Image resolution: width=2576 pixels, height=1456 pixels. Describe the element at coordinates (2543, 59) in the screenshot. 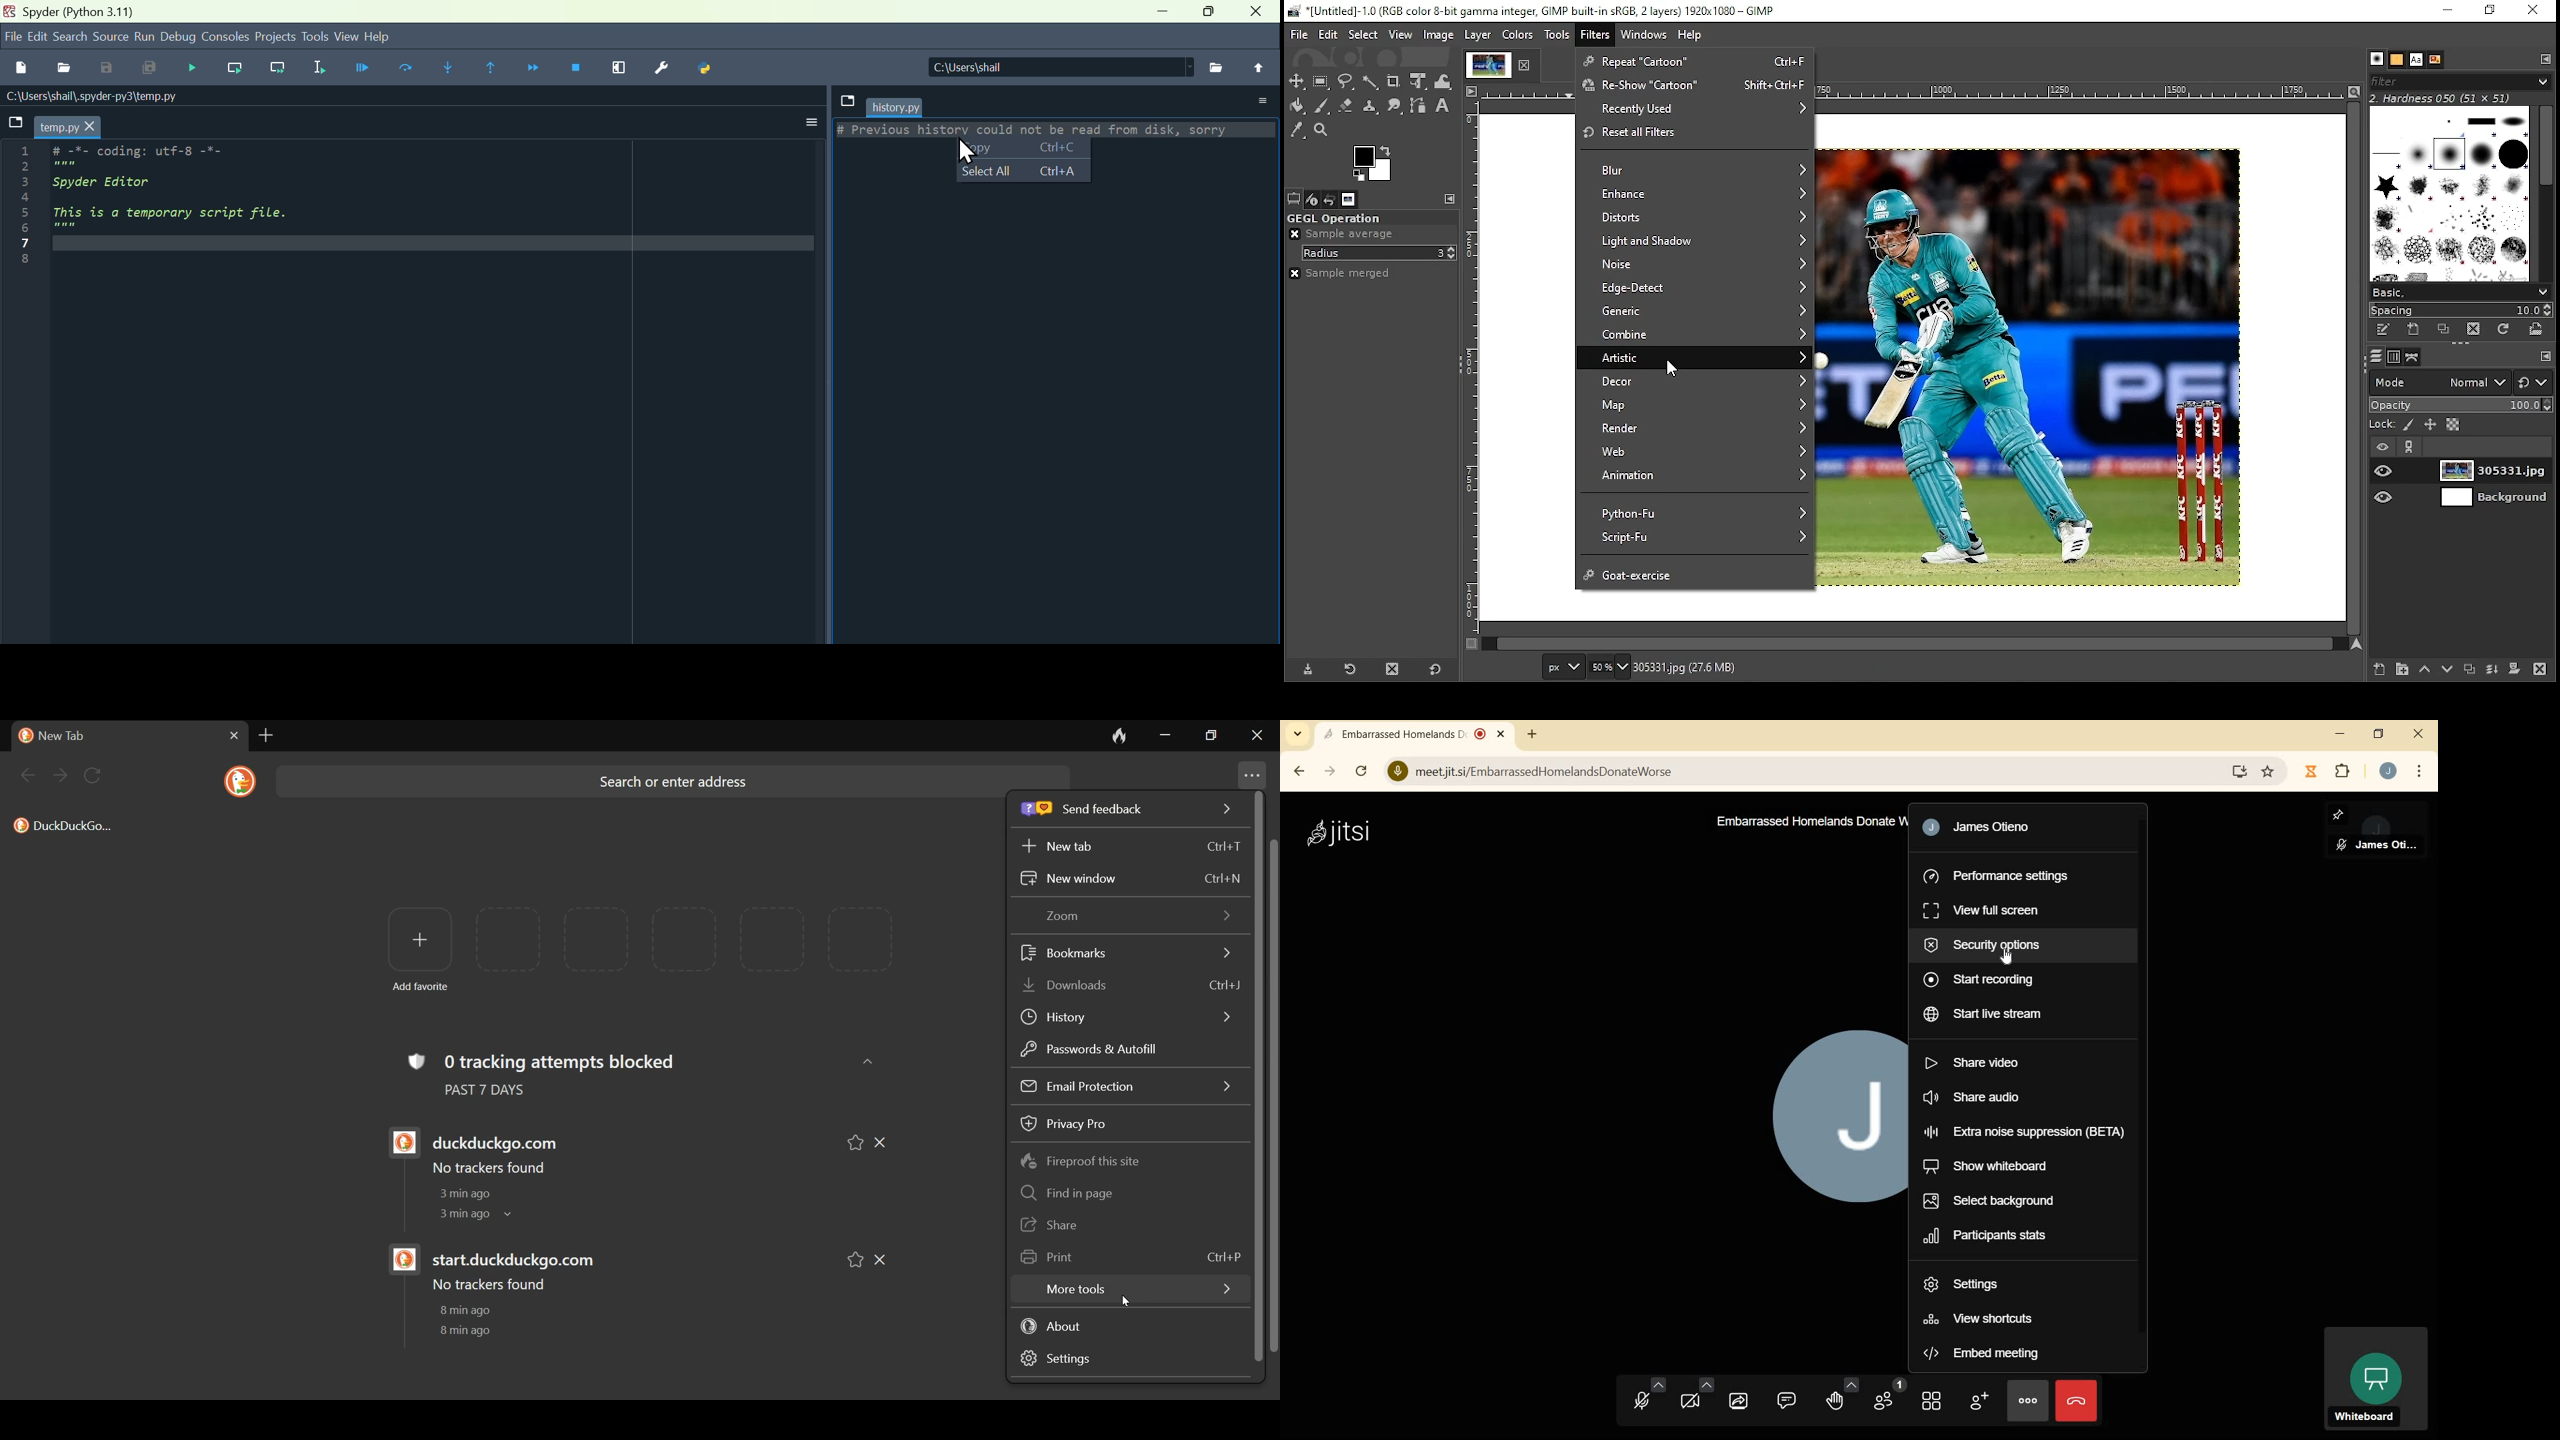

I see `configure this tab` at that location.